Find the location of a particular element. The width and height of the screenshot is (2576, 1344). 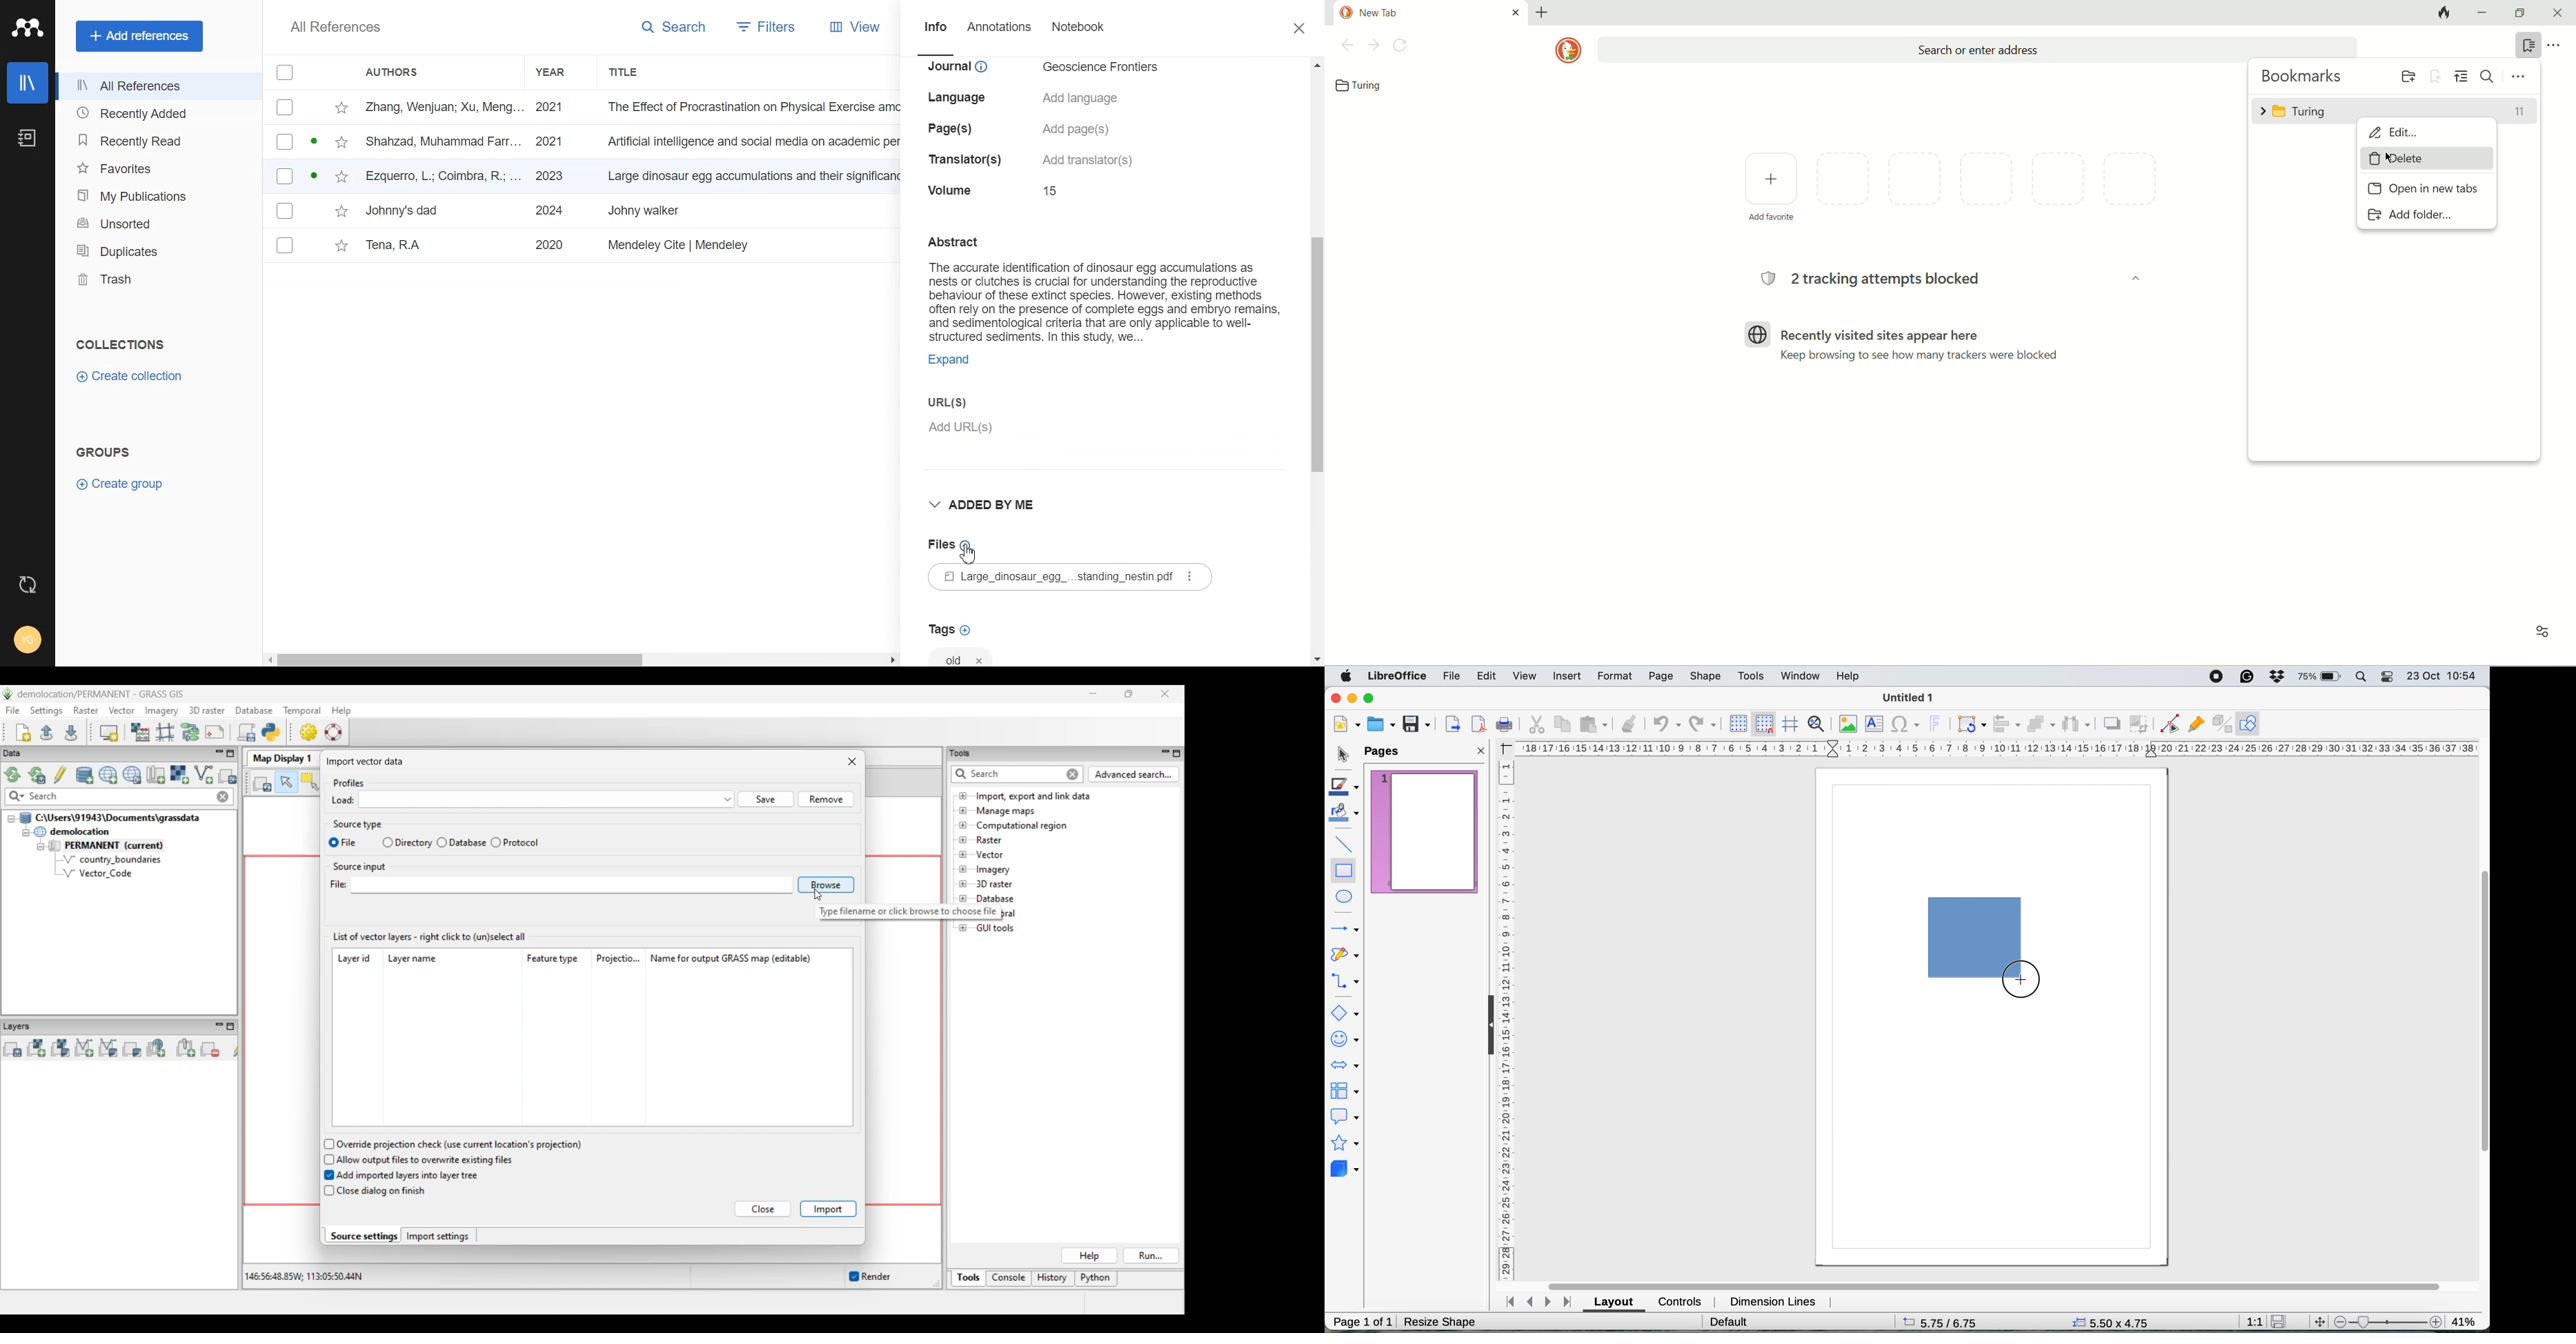

cut is located at coordinates (1535, 724).